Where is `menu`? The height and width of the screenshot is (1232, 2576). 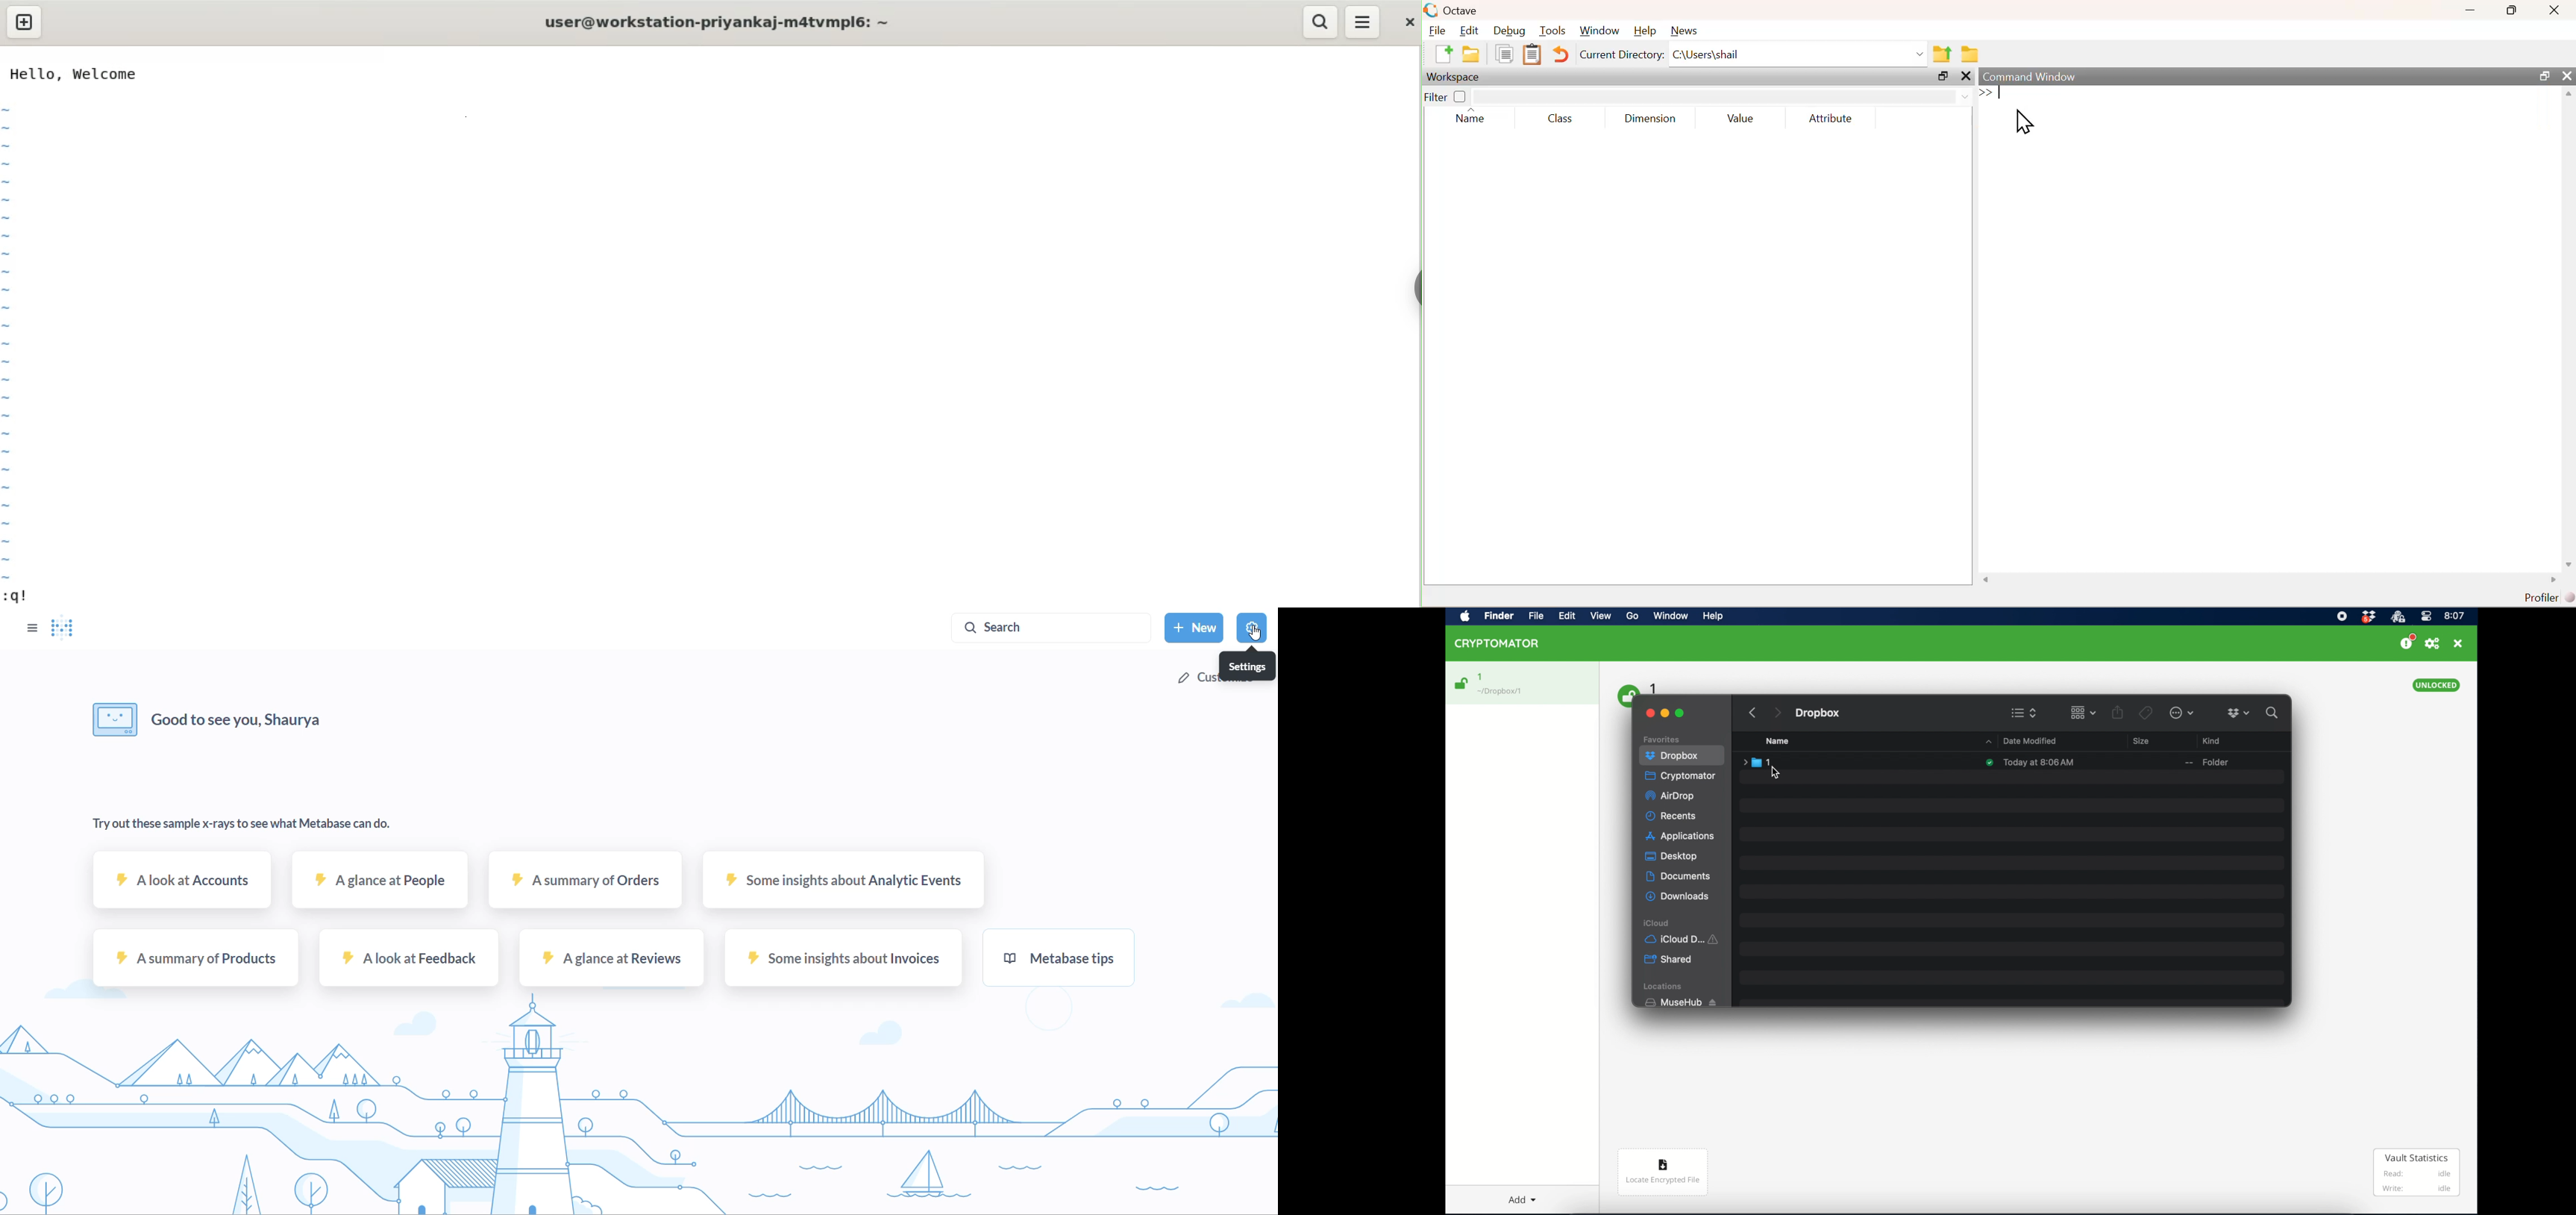
menu is located at coordinates (1364, 22).